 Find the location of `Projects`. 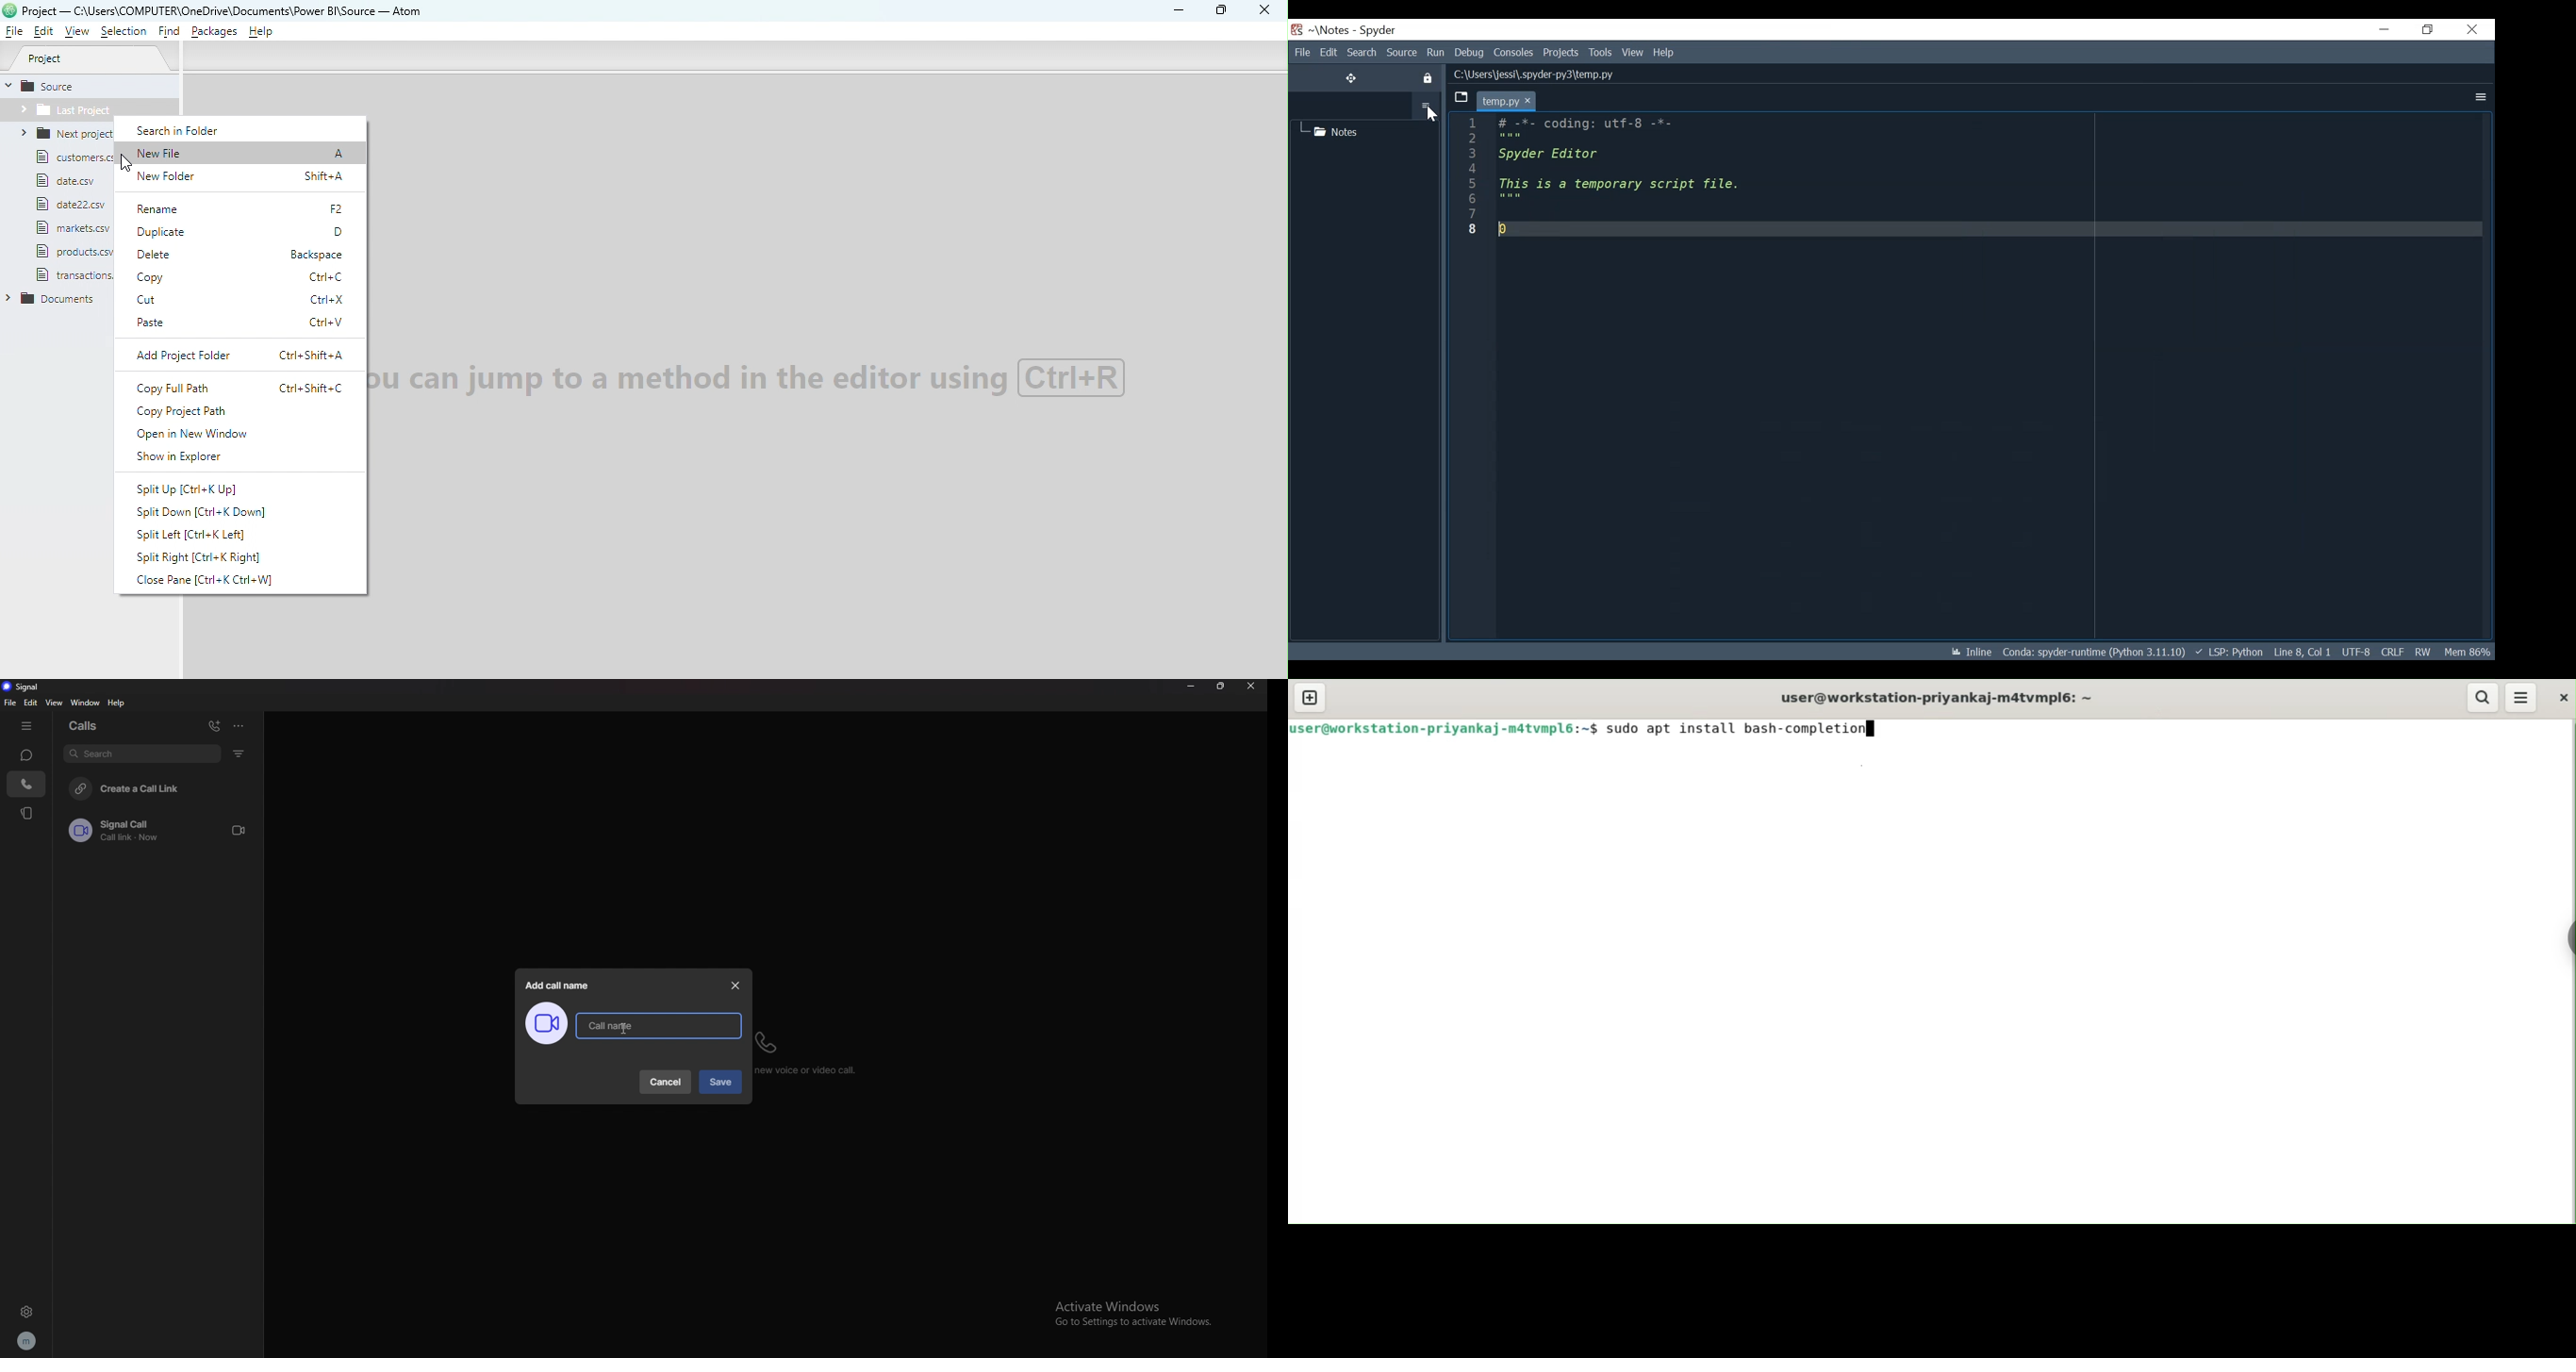

Projects is located at coordinates (1561, 53).